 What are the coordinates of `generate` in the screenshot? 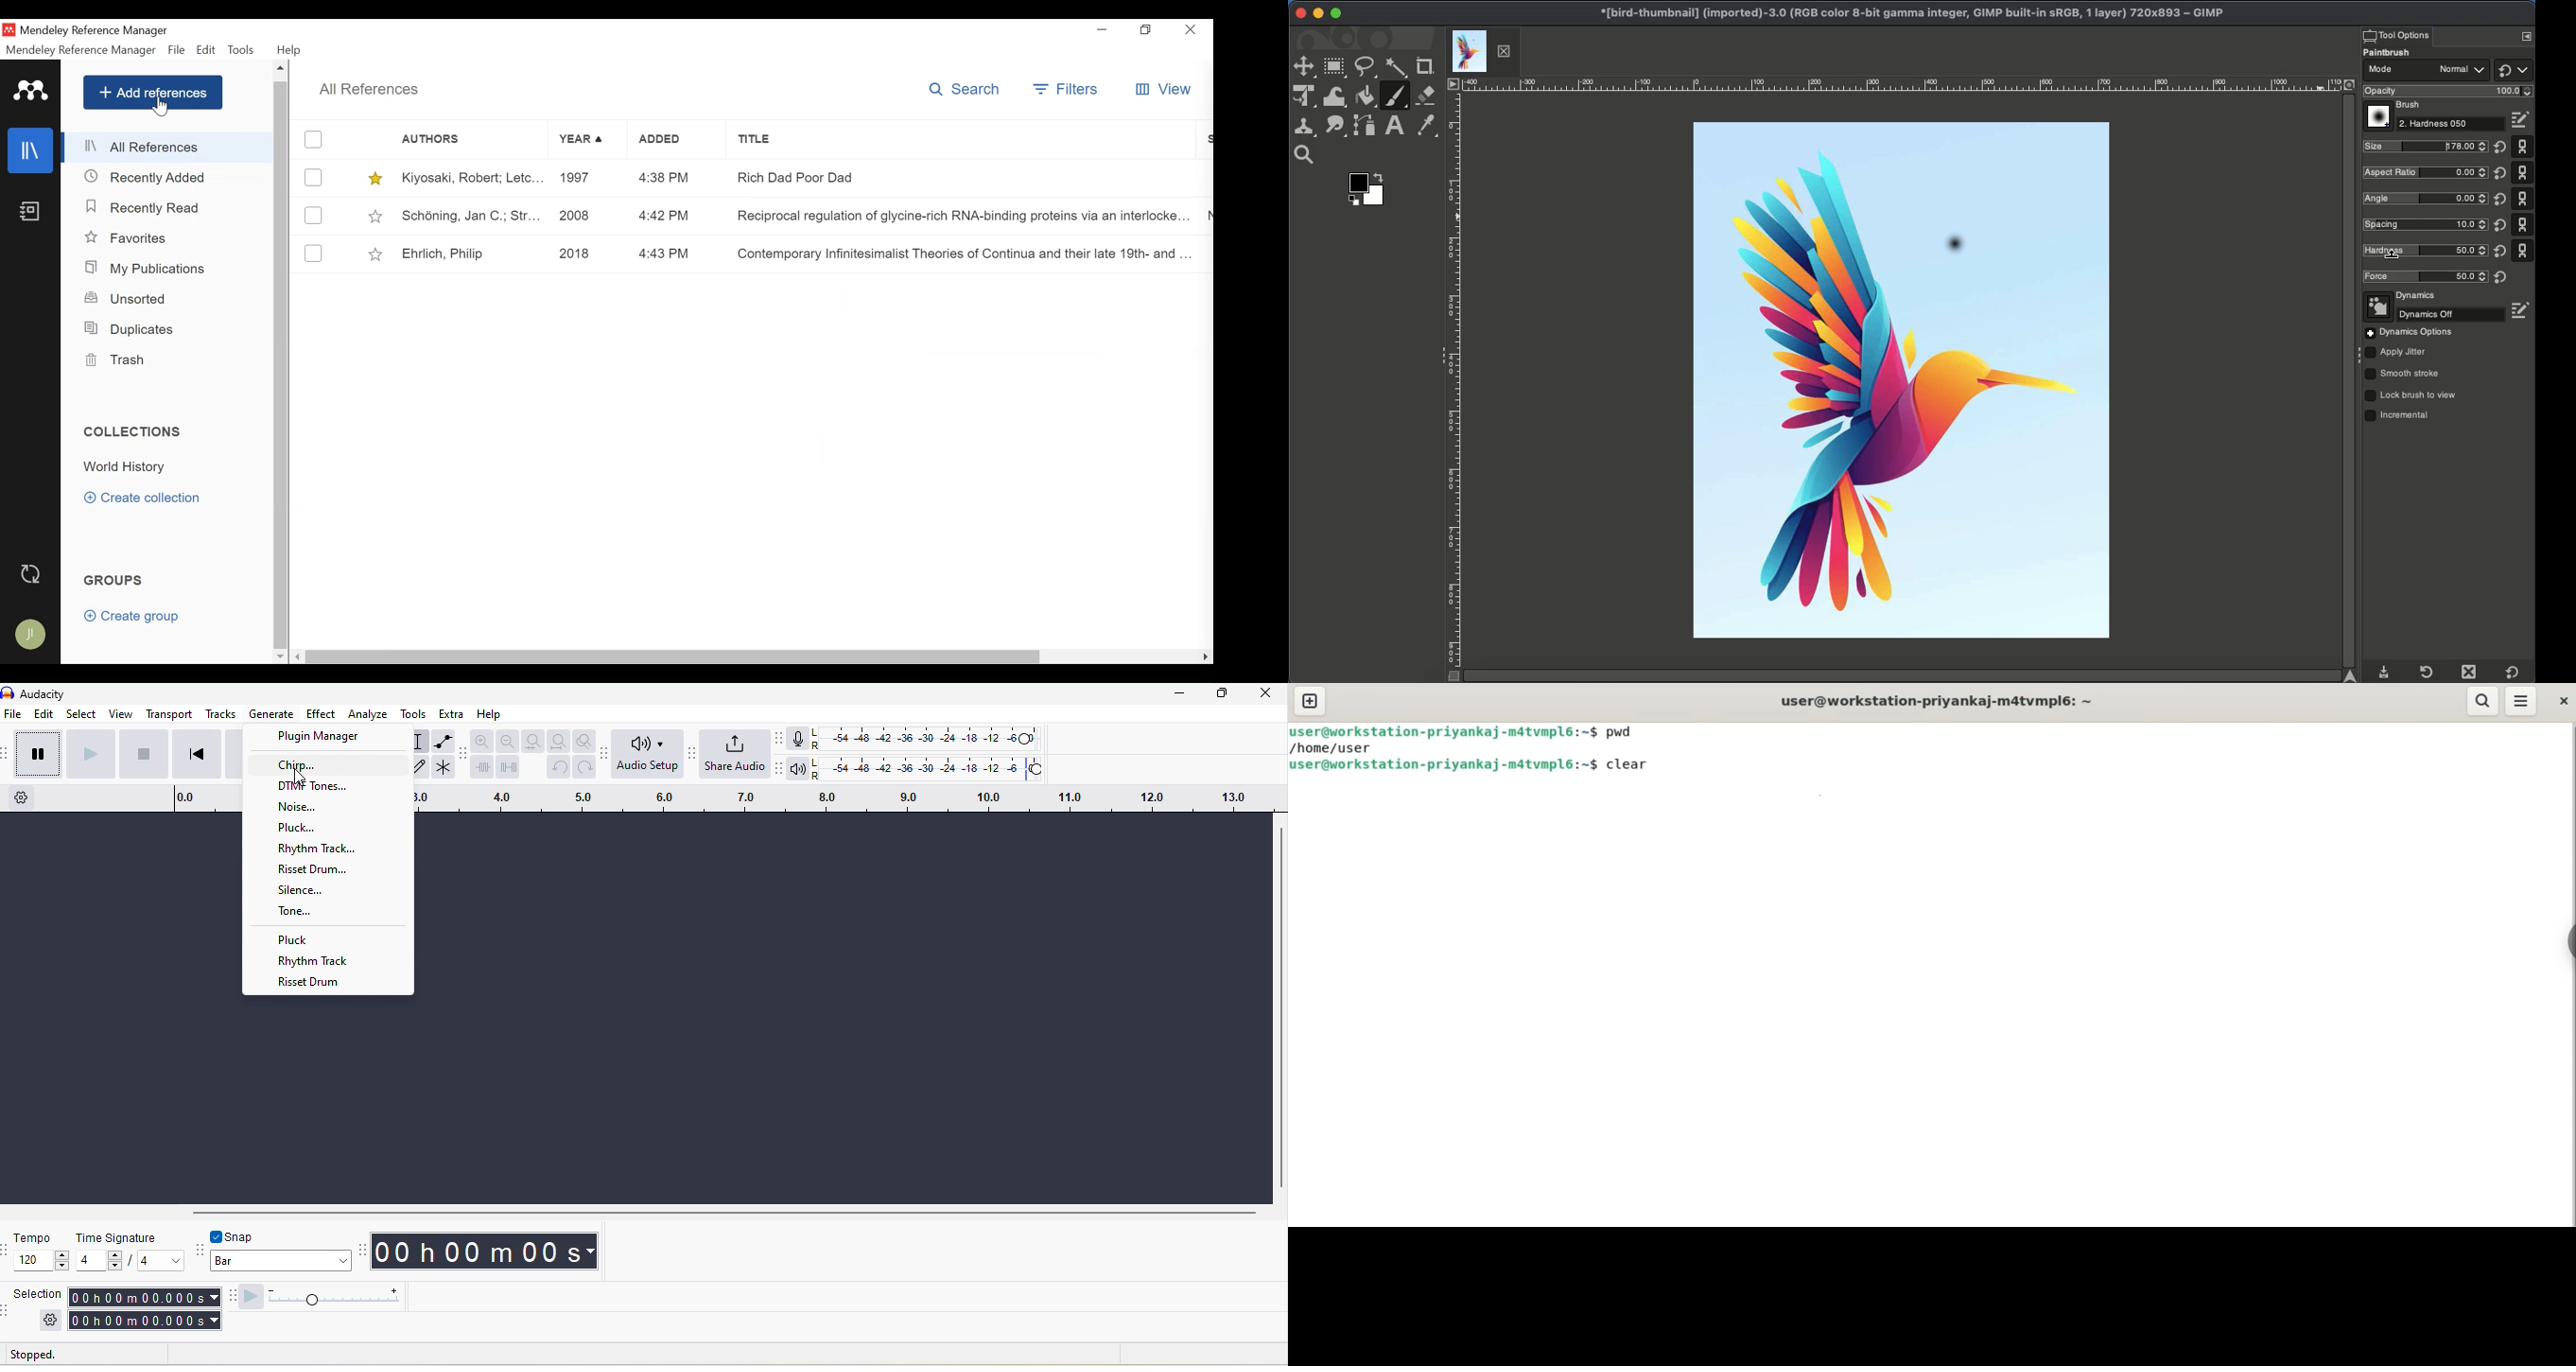 It's located at (270, 715).